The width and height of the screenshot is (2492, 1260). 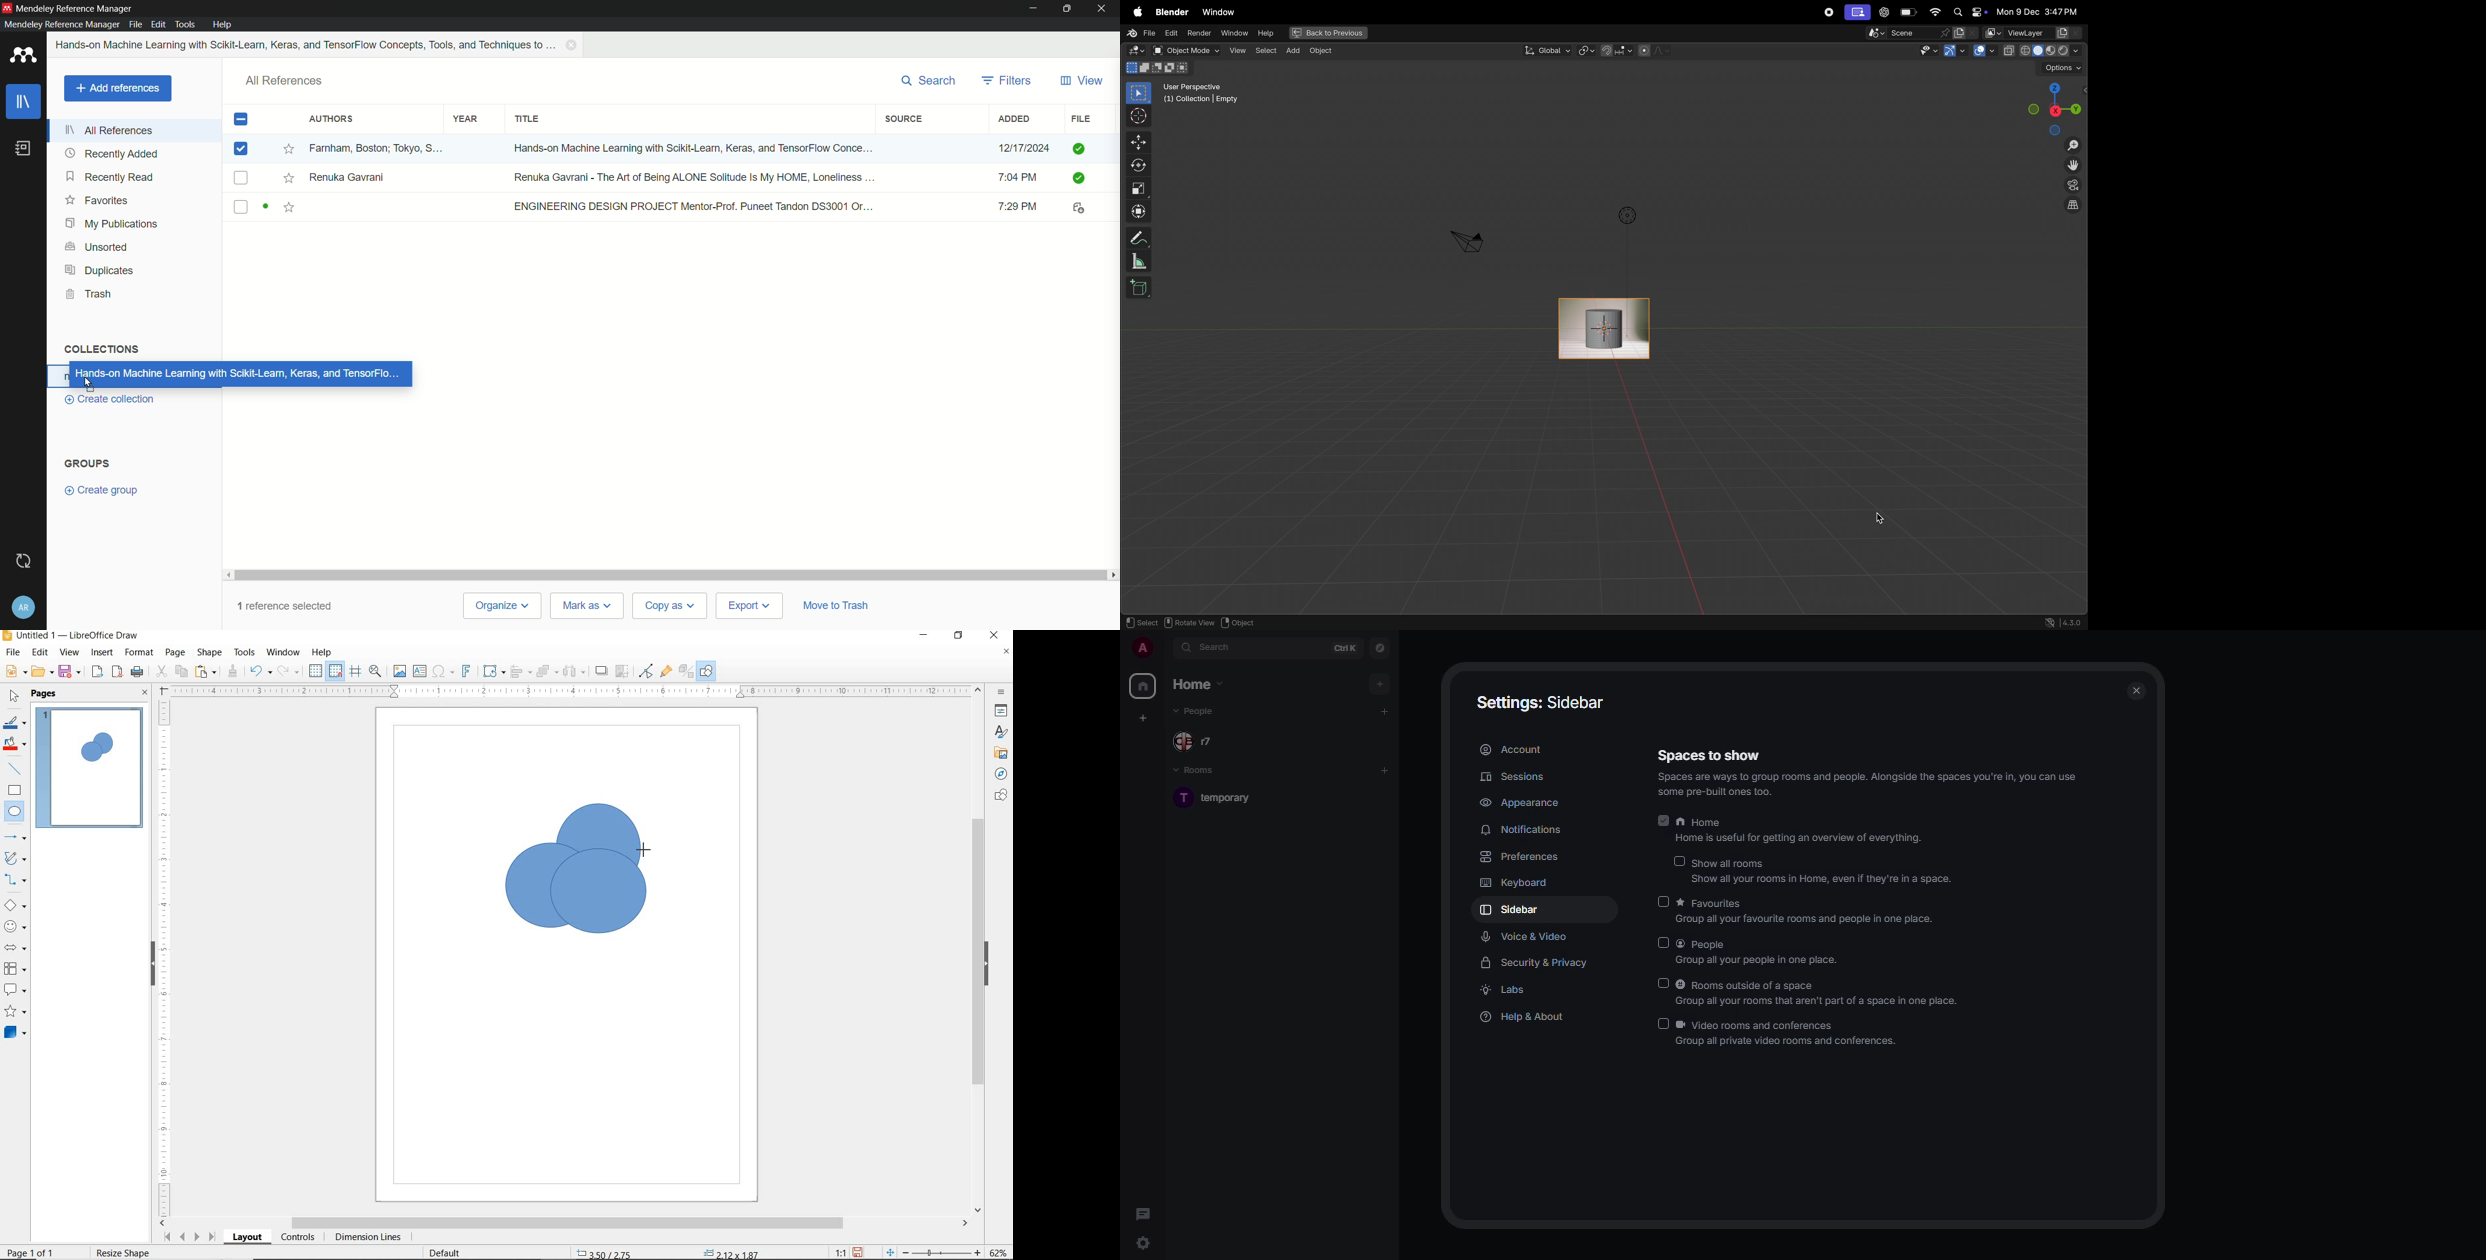 I want to click on annotate, so click(x=1136, y=238).